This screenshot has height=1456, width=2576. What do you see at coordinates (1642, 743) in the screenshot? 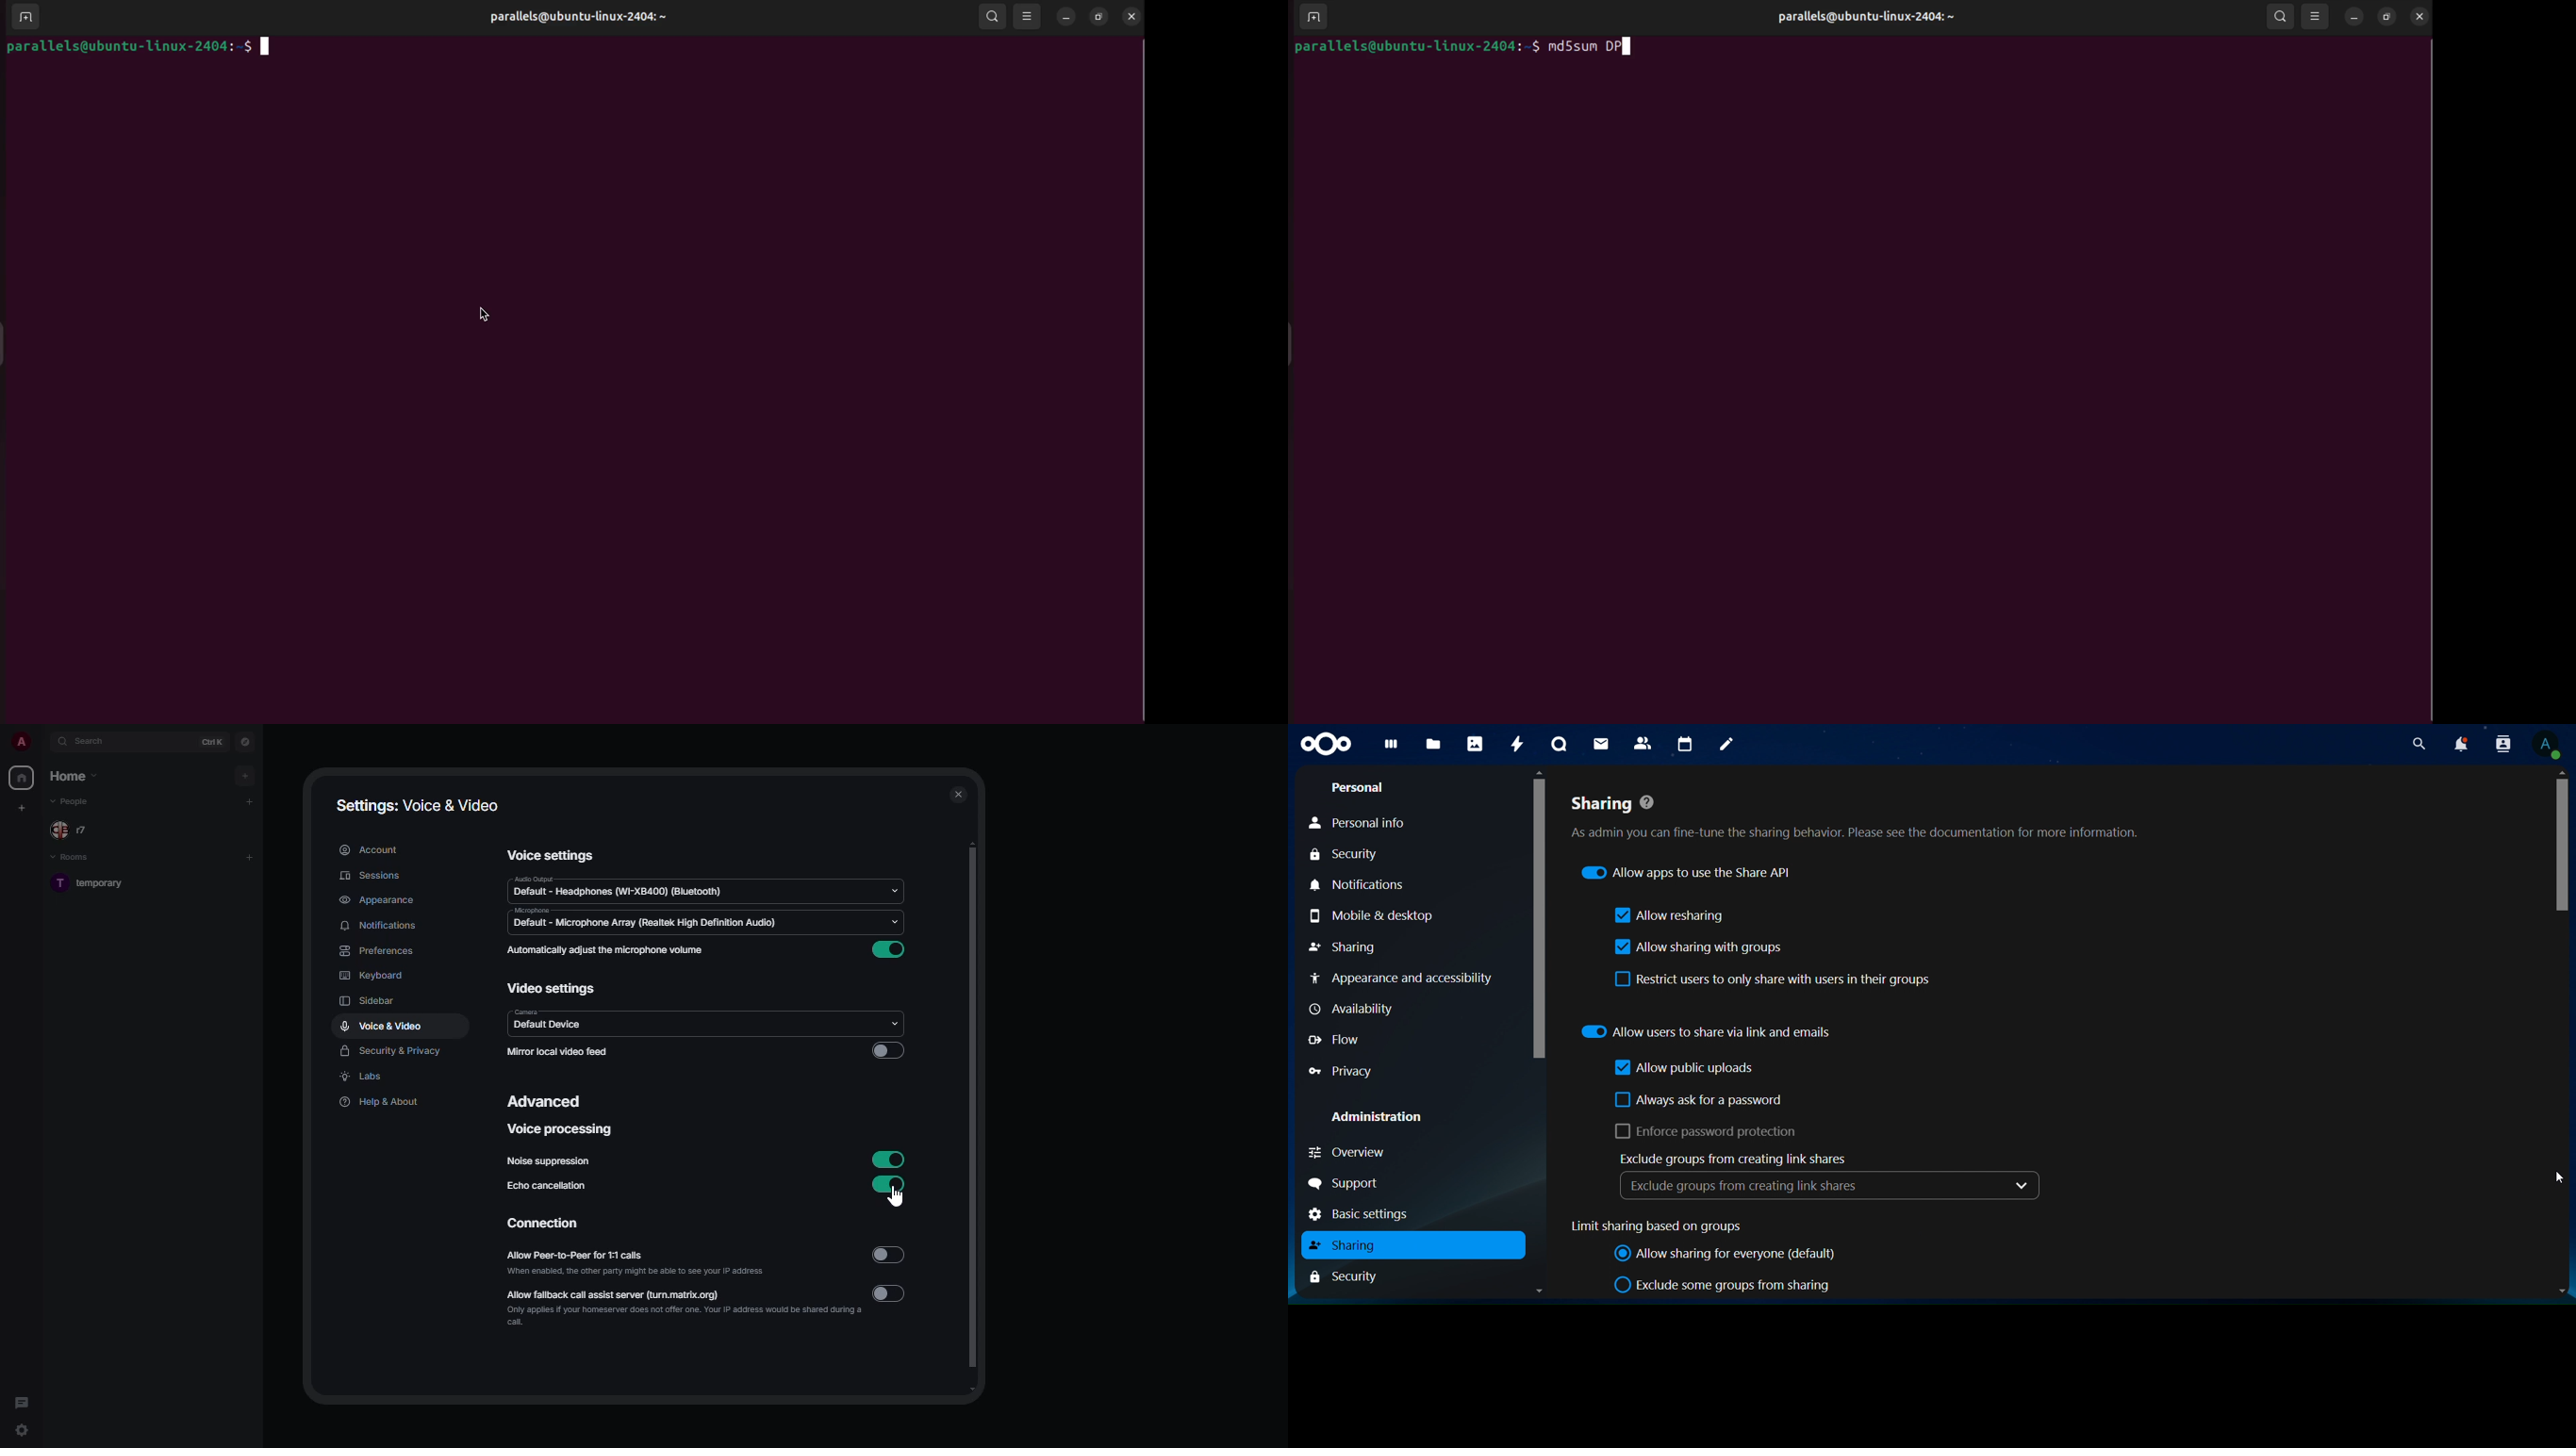
I see `contacts` at bounding box center [1642, 743].